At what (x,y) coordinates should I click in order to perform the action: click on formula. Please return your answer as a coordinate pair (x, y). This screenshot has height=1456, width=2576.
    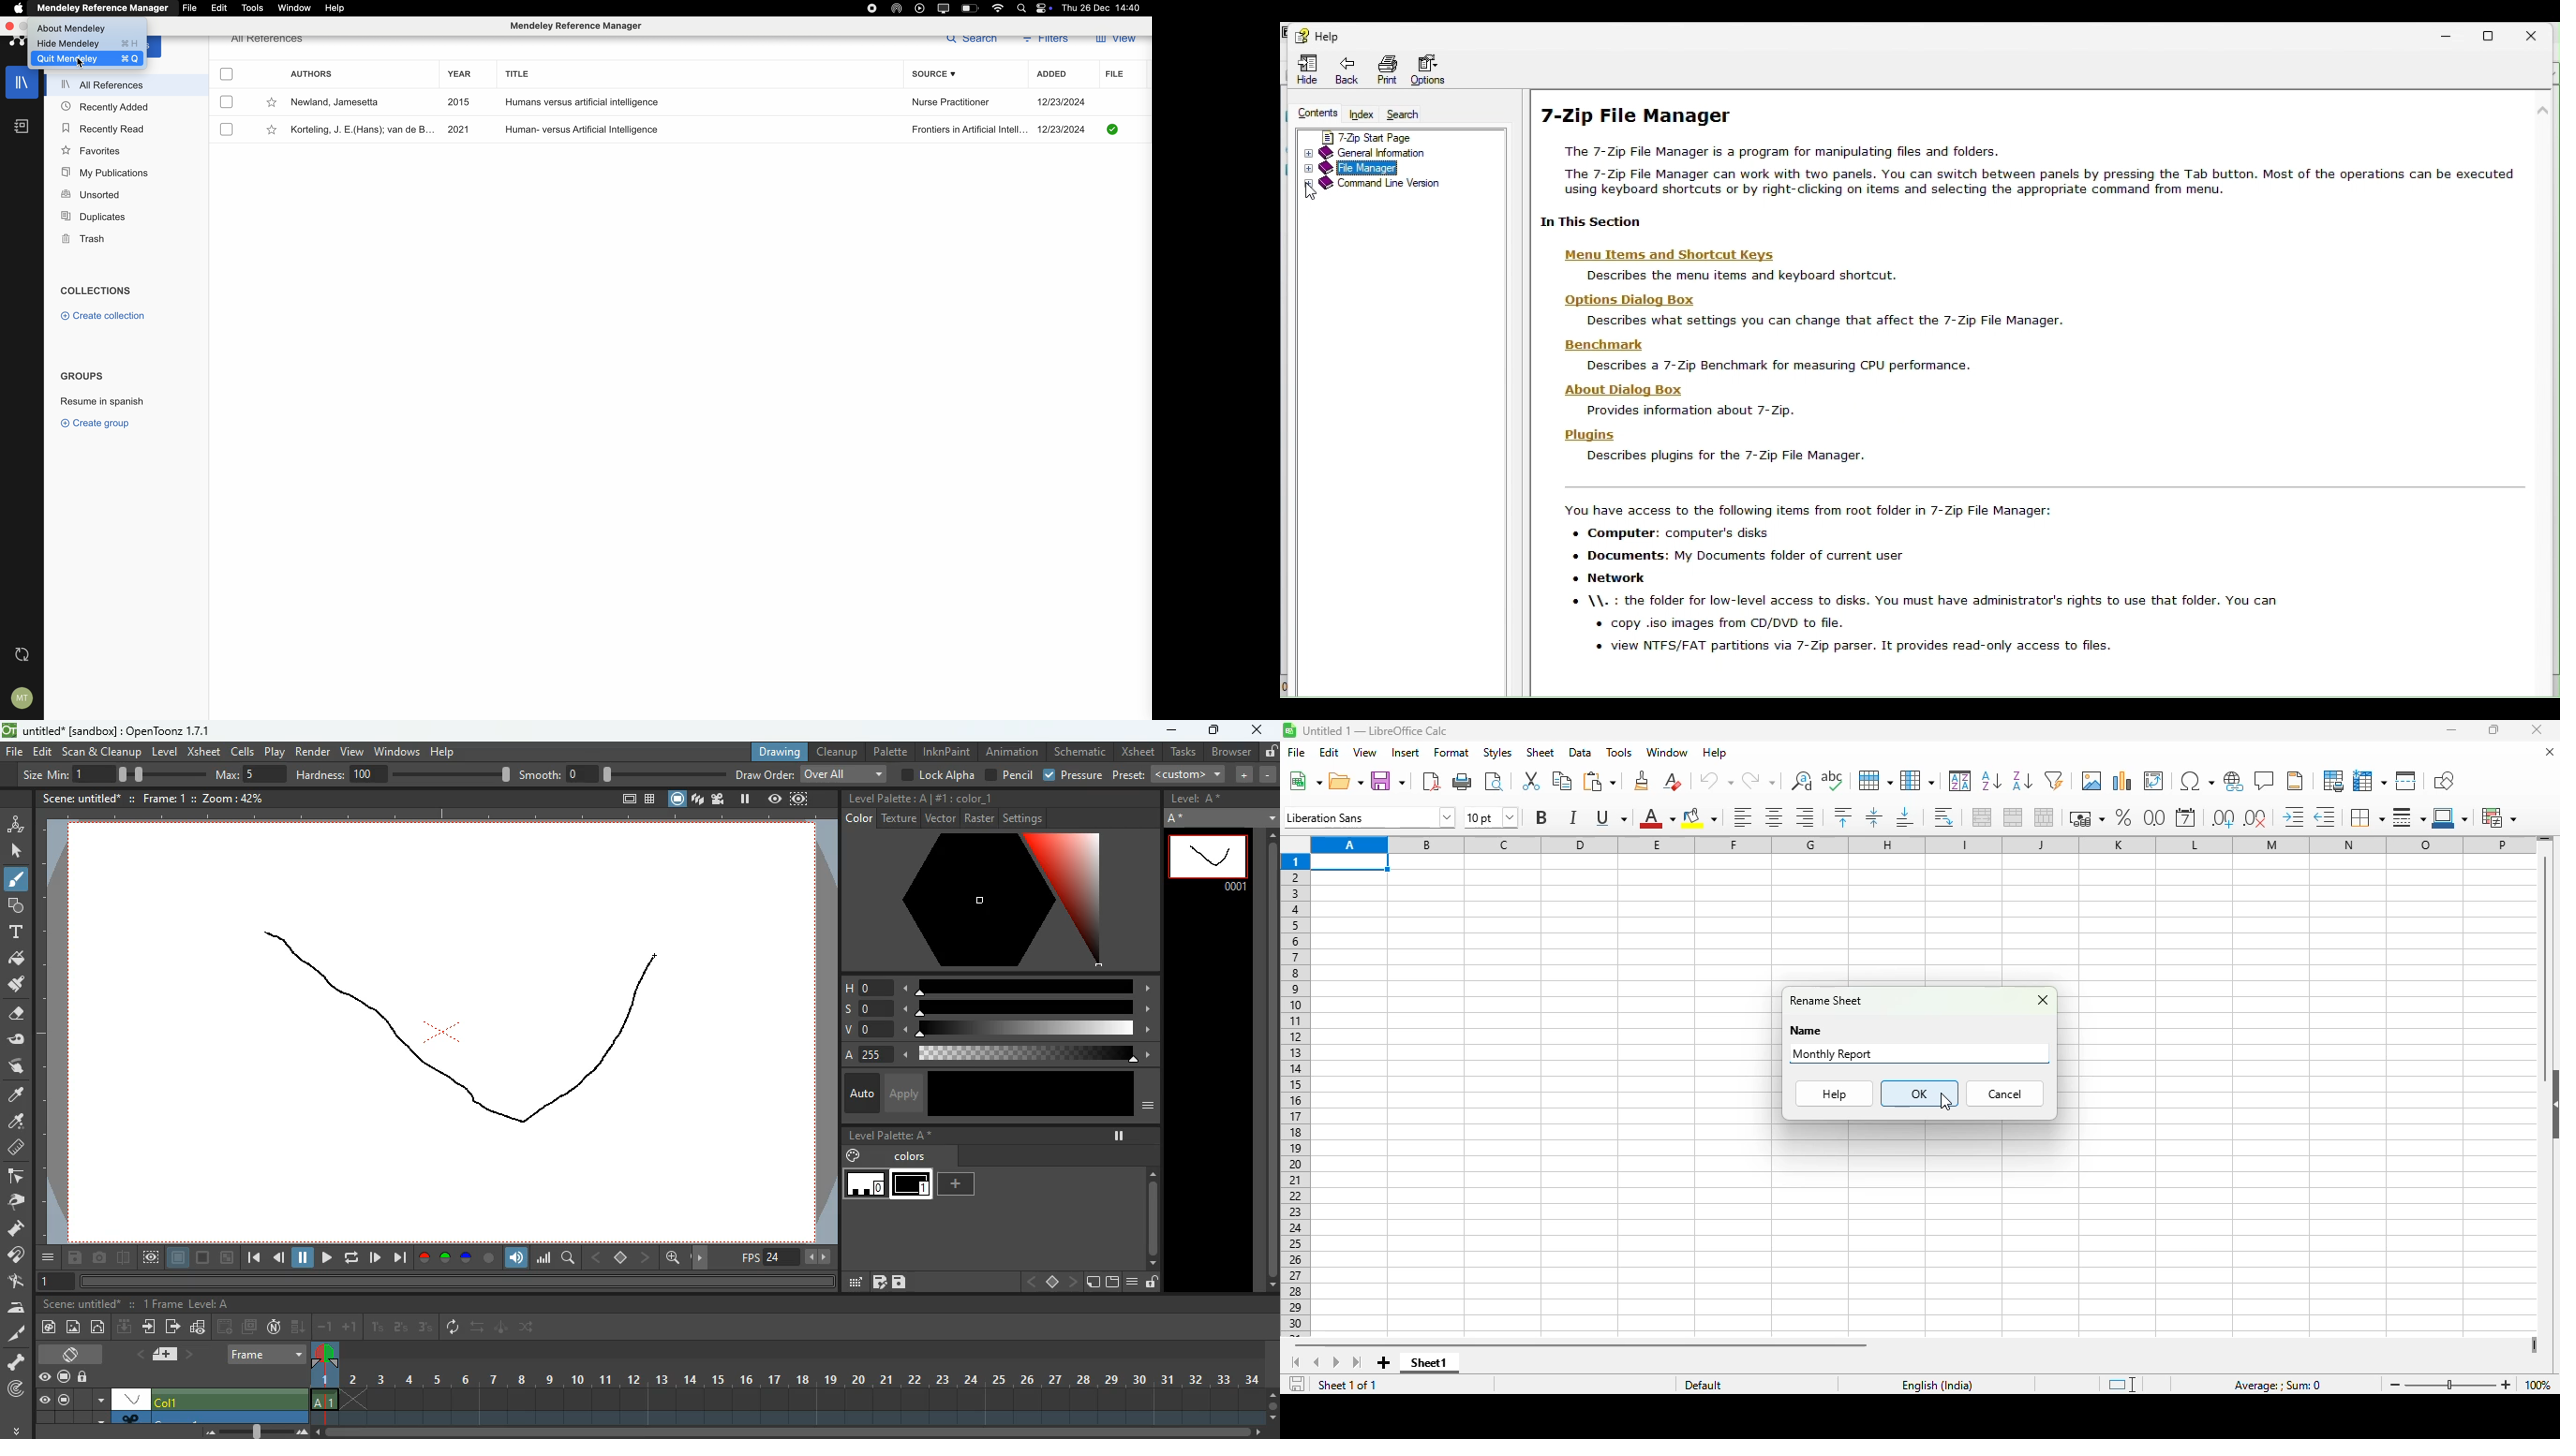
    Looking at the image, I should click on (2277, 1386).